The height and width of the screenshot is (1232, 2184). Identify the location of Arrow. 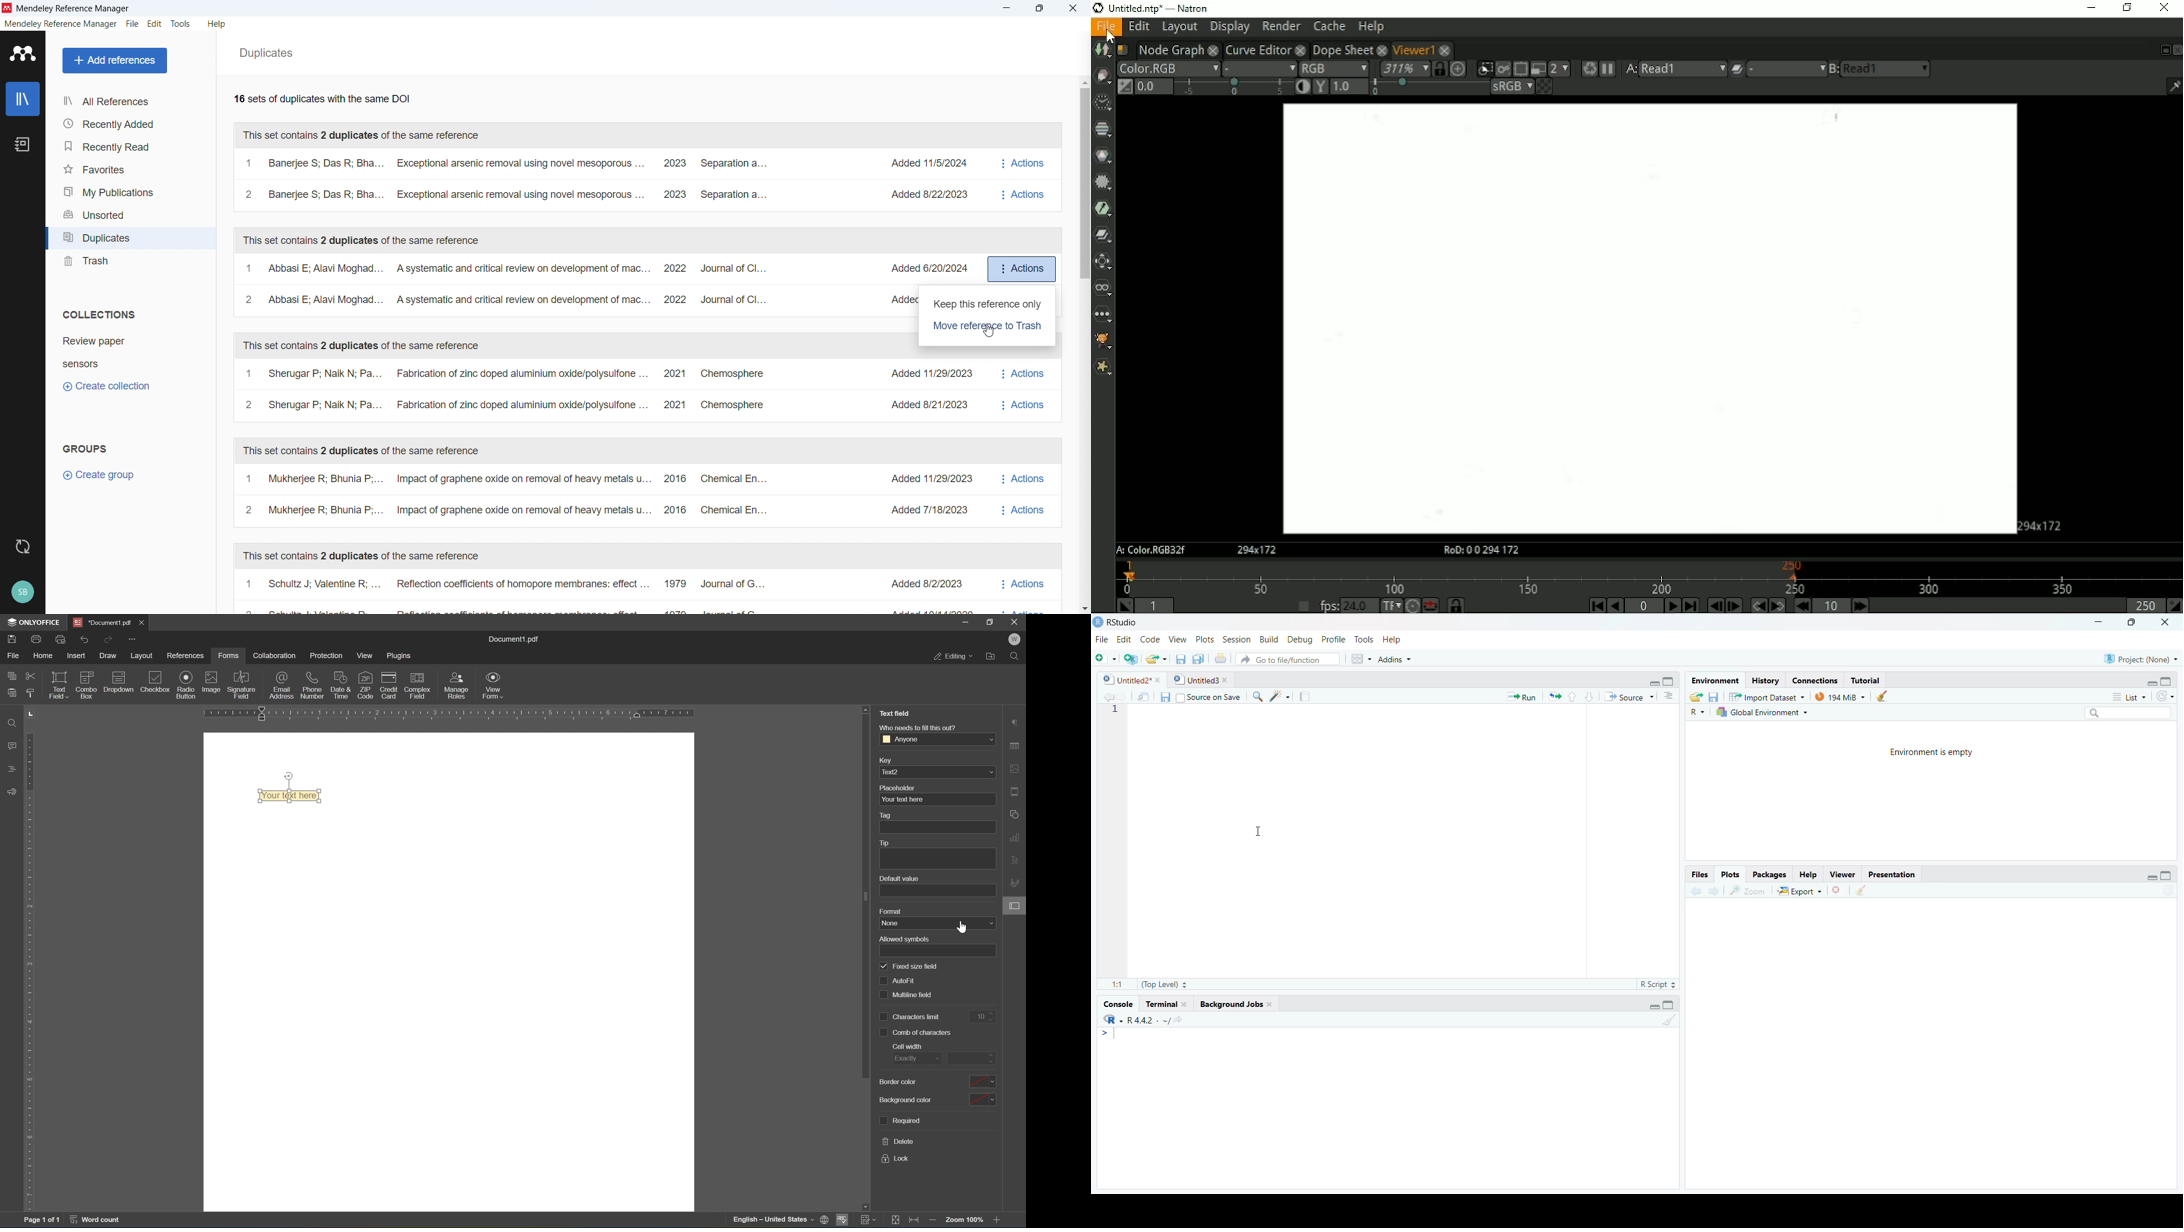
(1104, 1035).